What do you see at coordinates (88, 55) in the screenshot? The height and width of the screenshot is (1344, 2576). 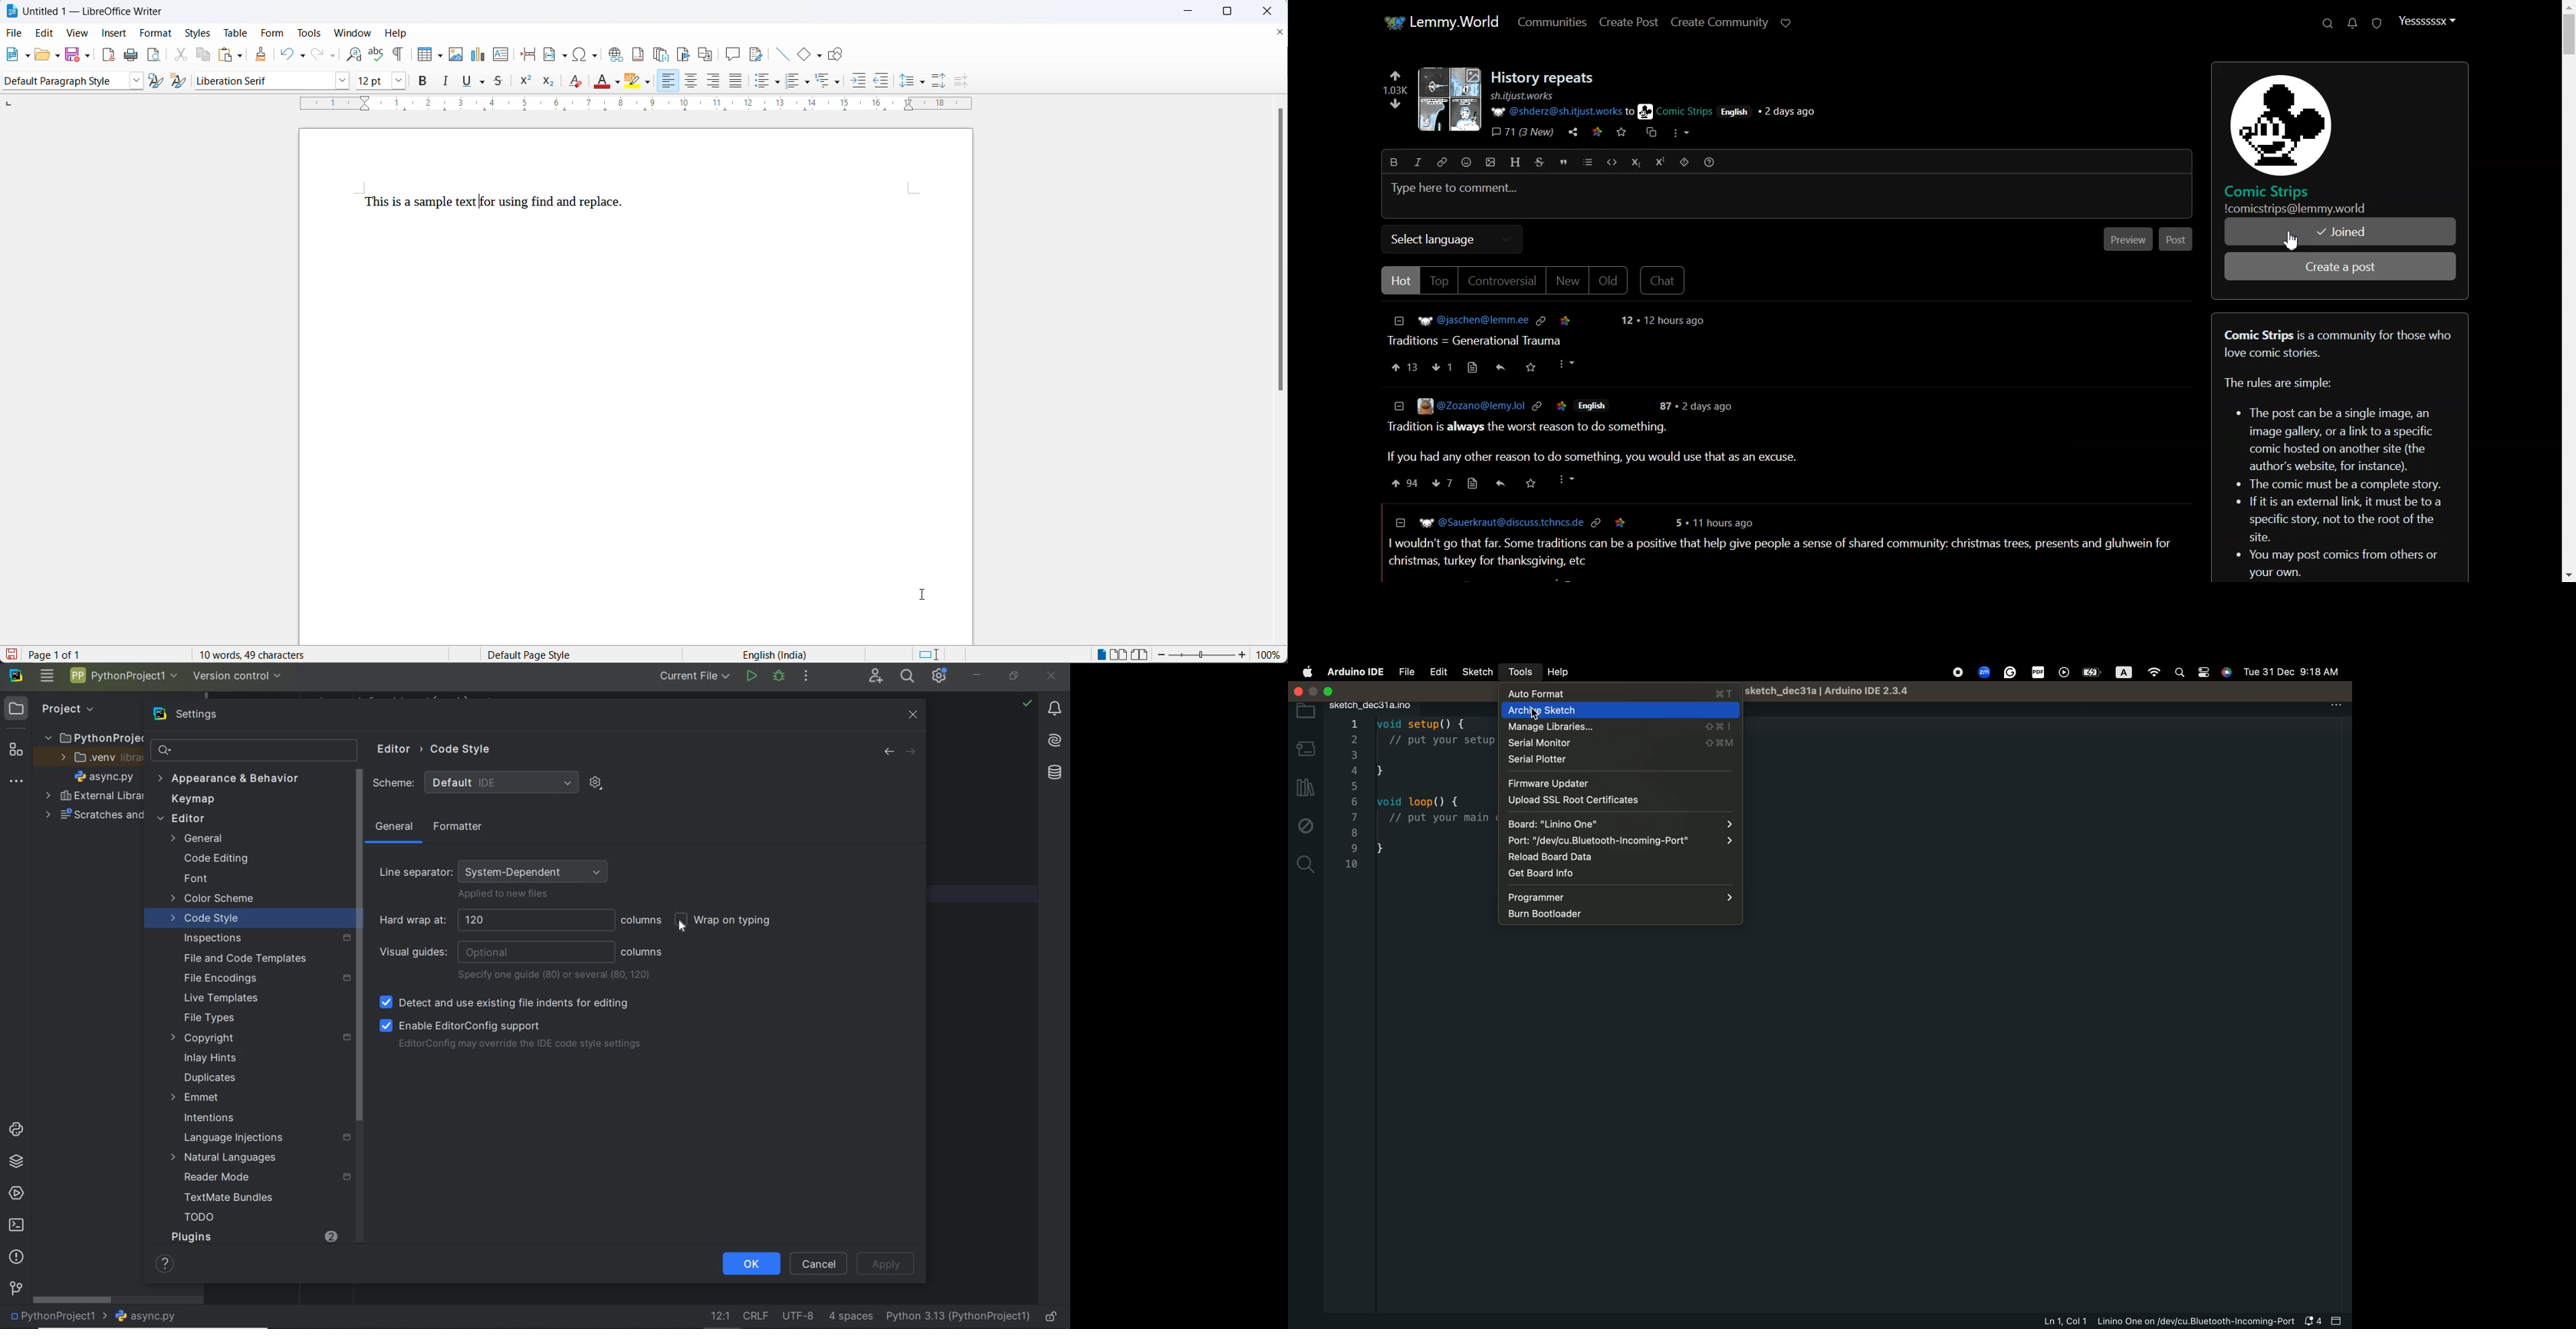 I see `save options` at bounding box center [88, 55].